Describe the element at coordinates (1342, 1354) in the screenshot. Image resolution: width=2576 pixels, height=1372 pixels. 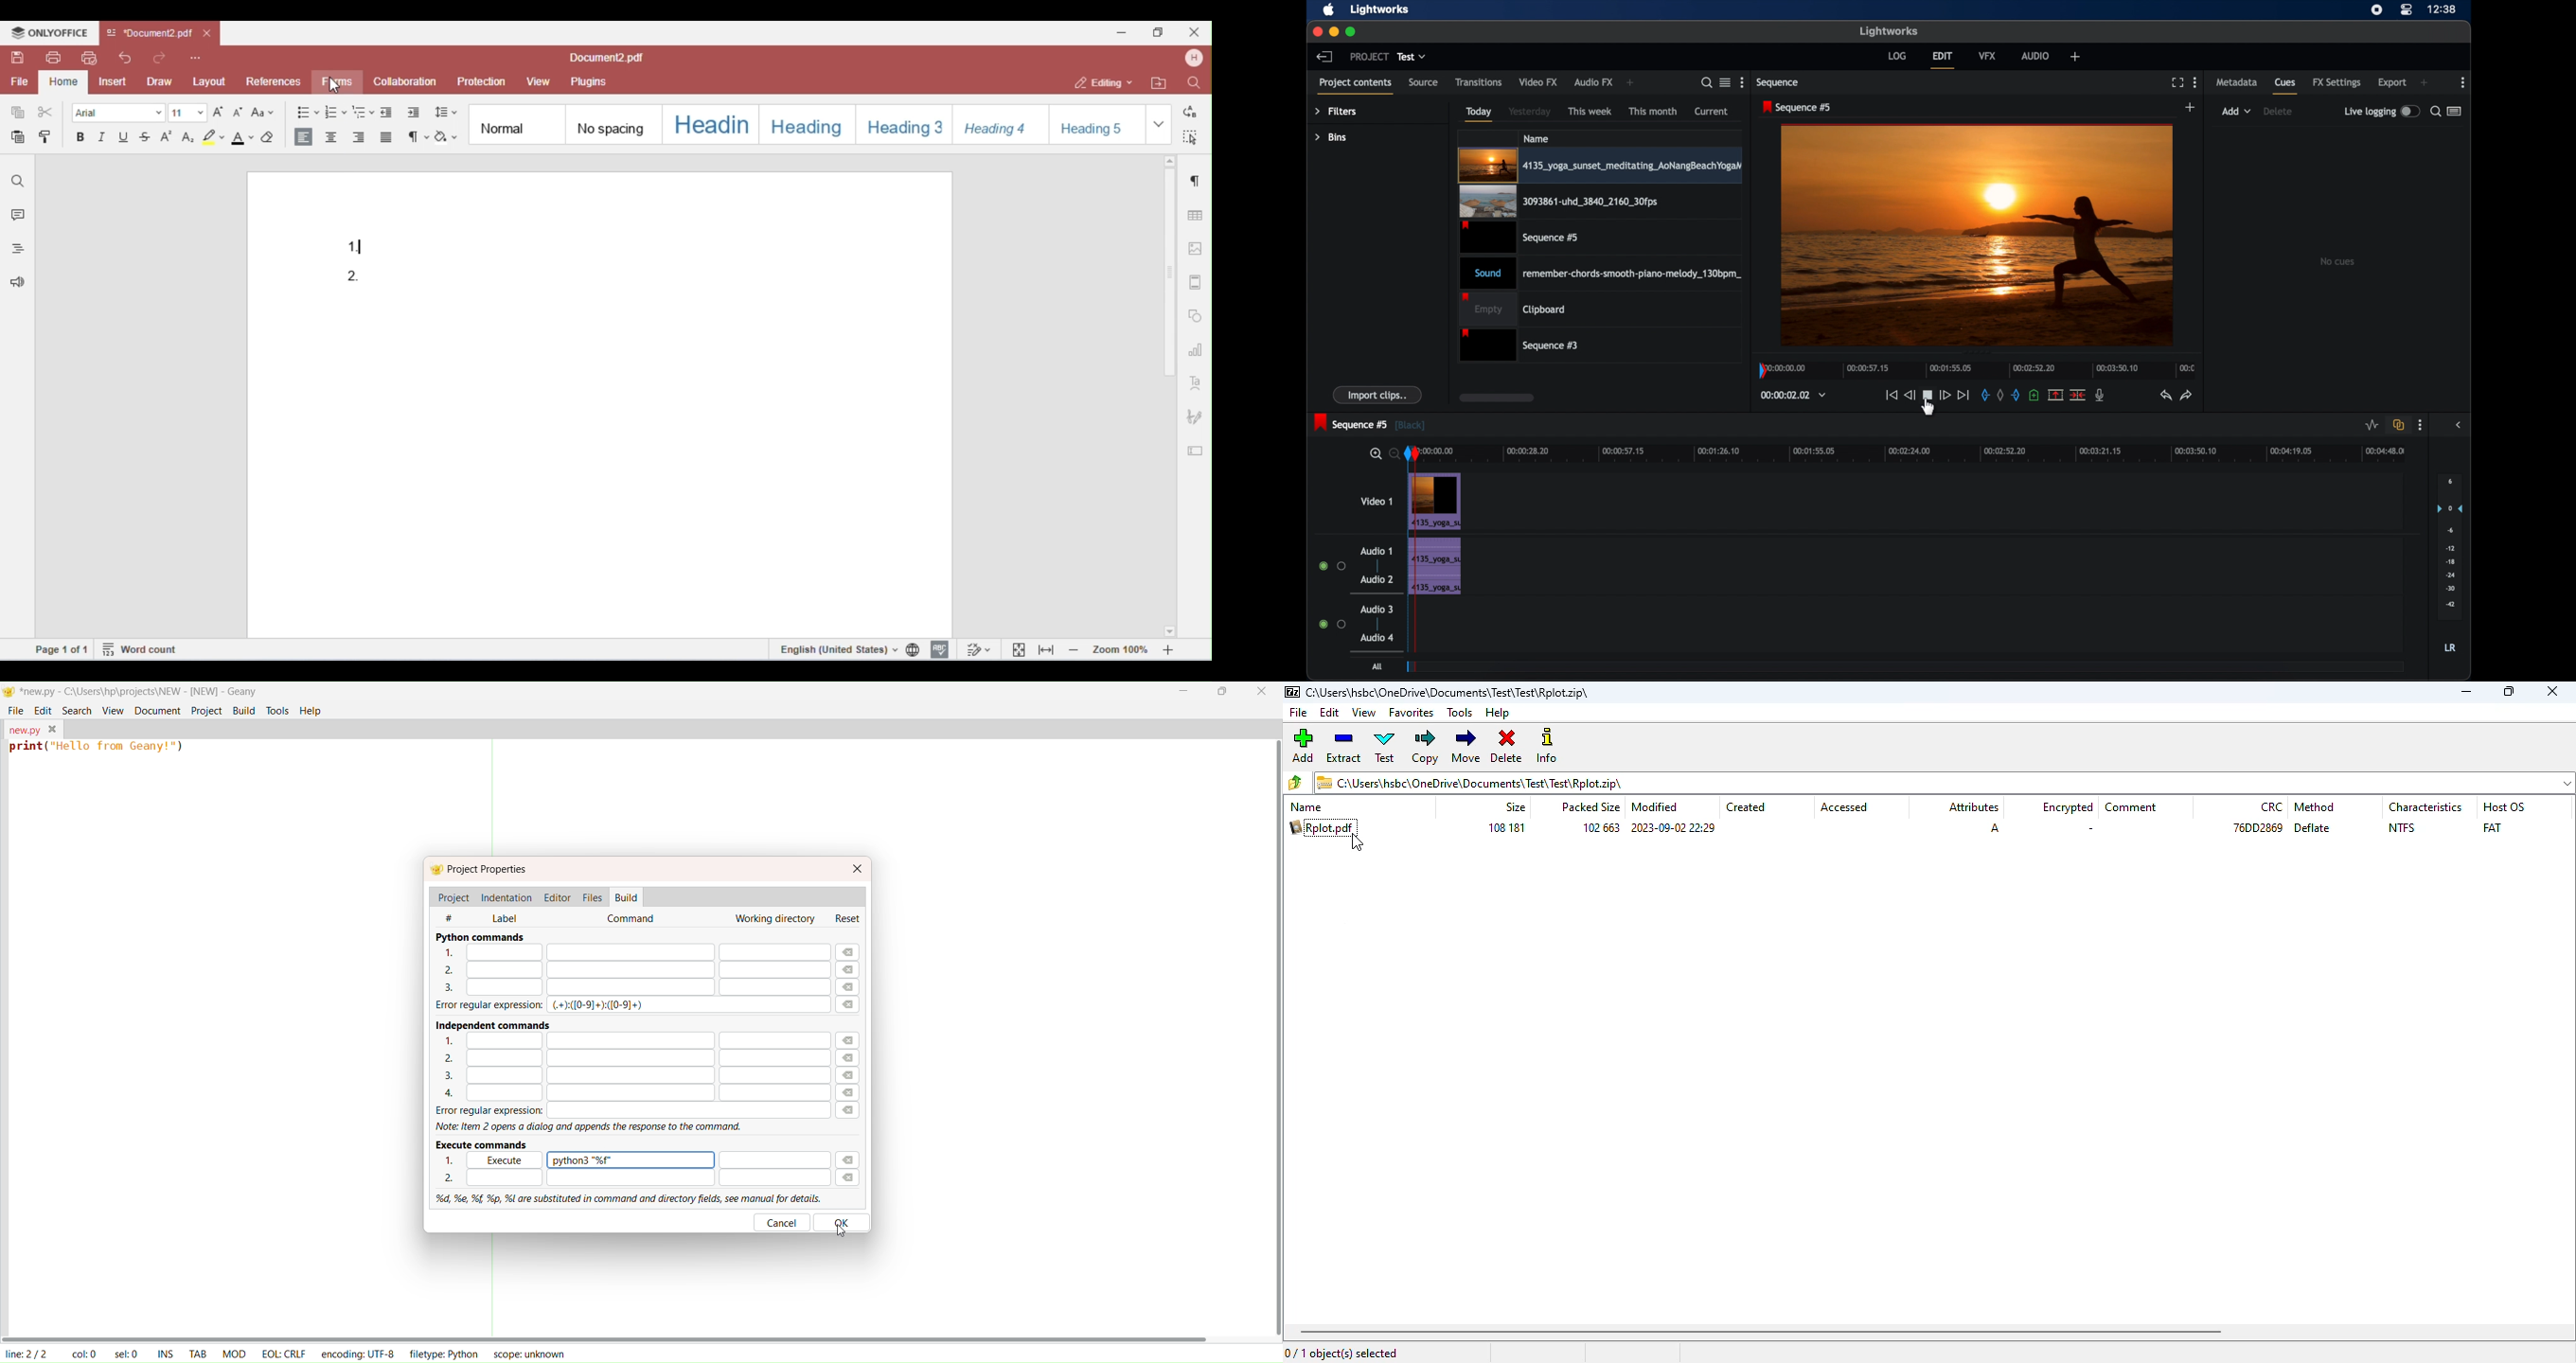
I see `0/1 object(s) selected` at that location.